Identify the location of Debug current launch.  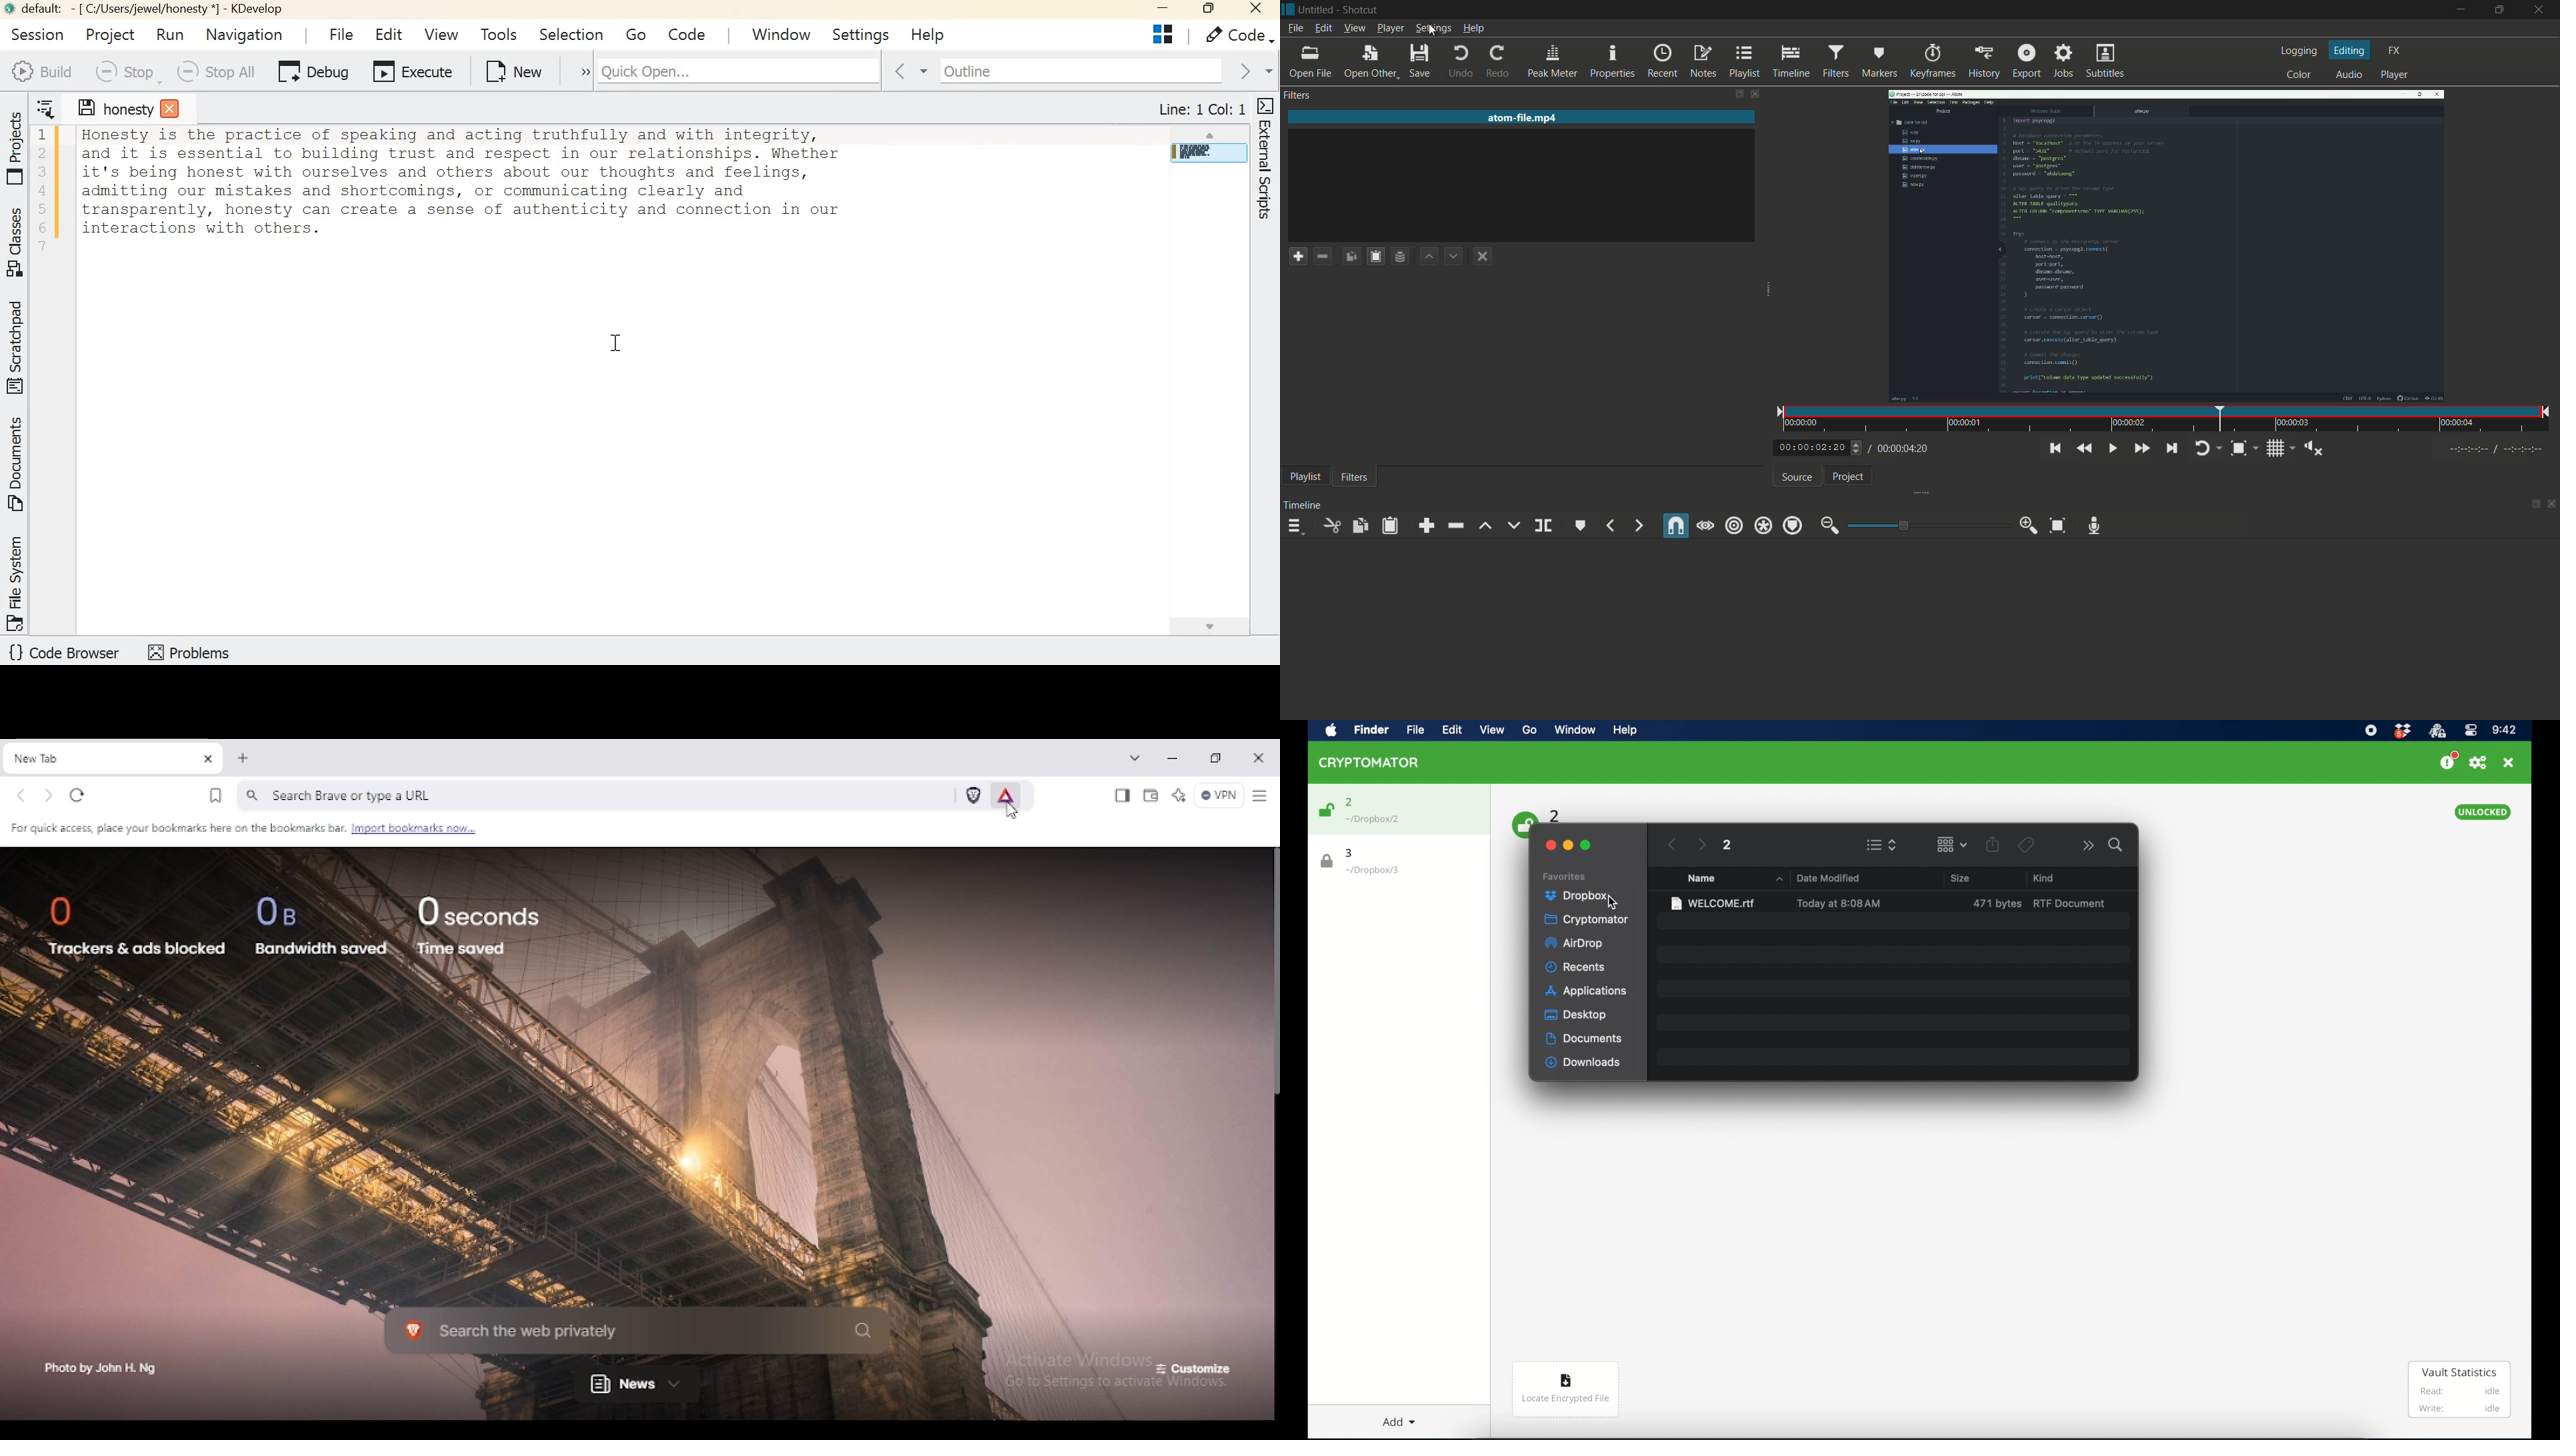
(314, 73).